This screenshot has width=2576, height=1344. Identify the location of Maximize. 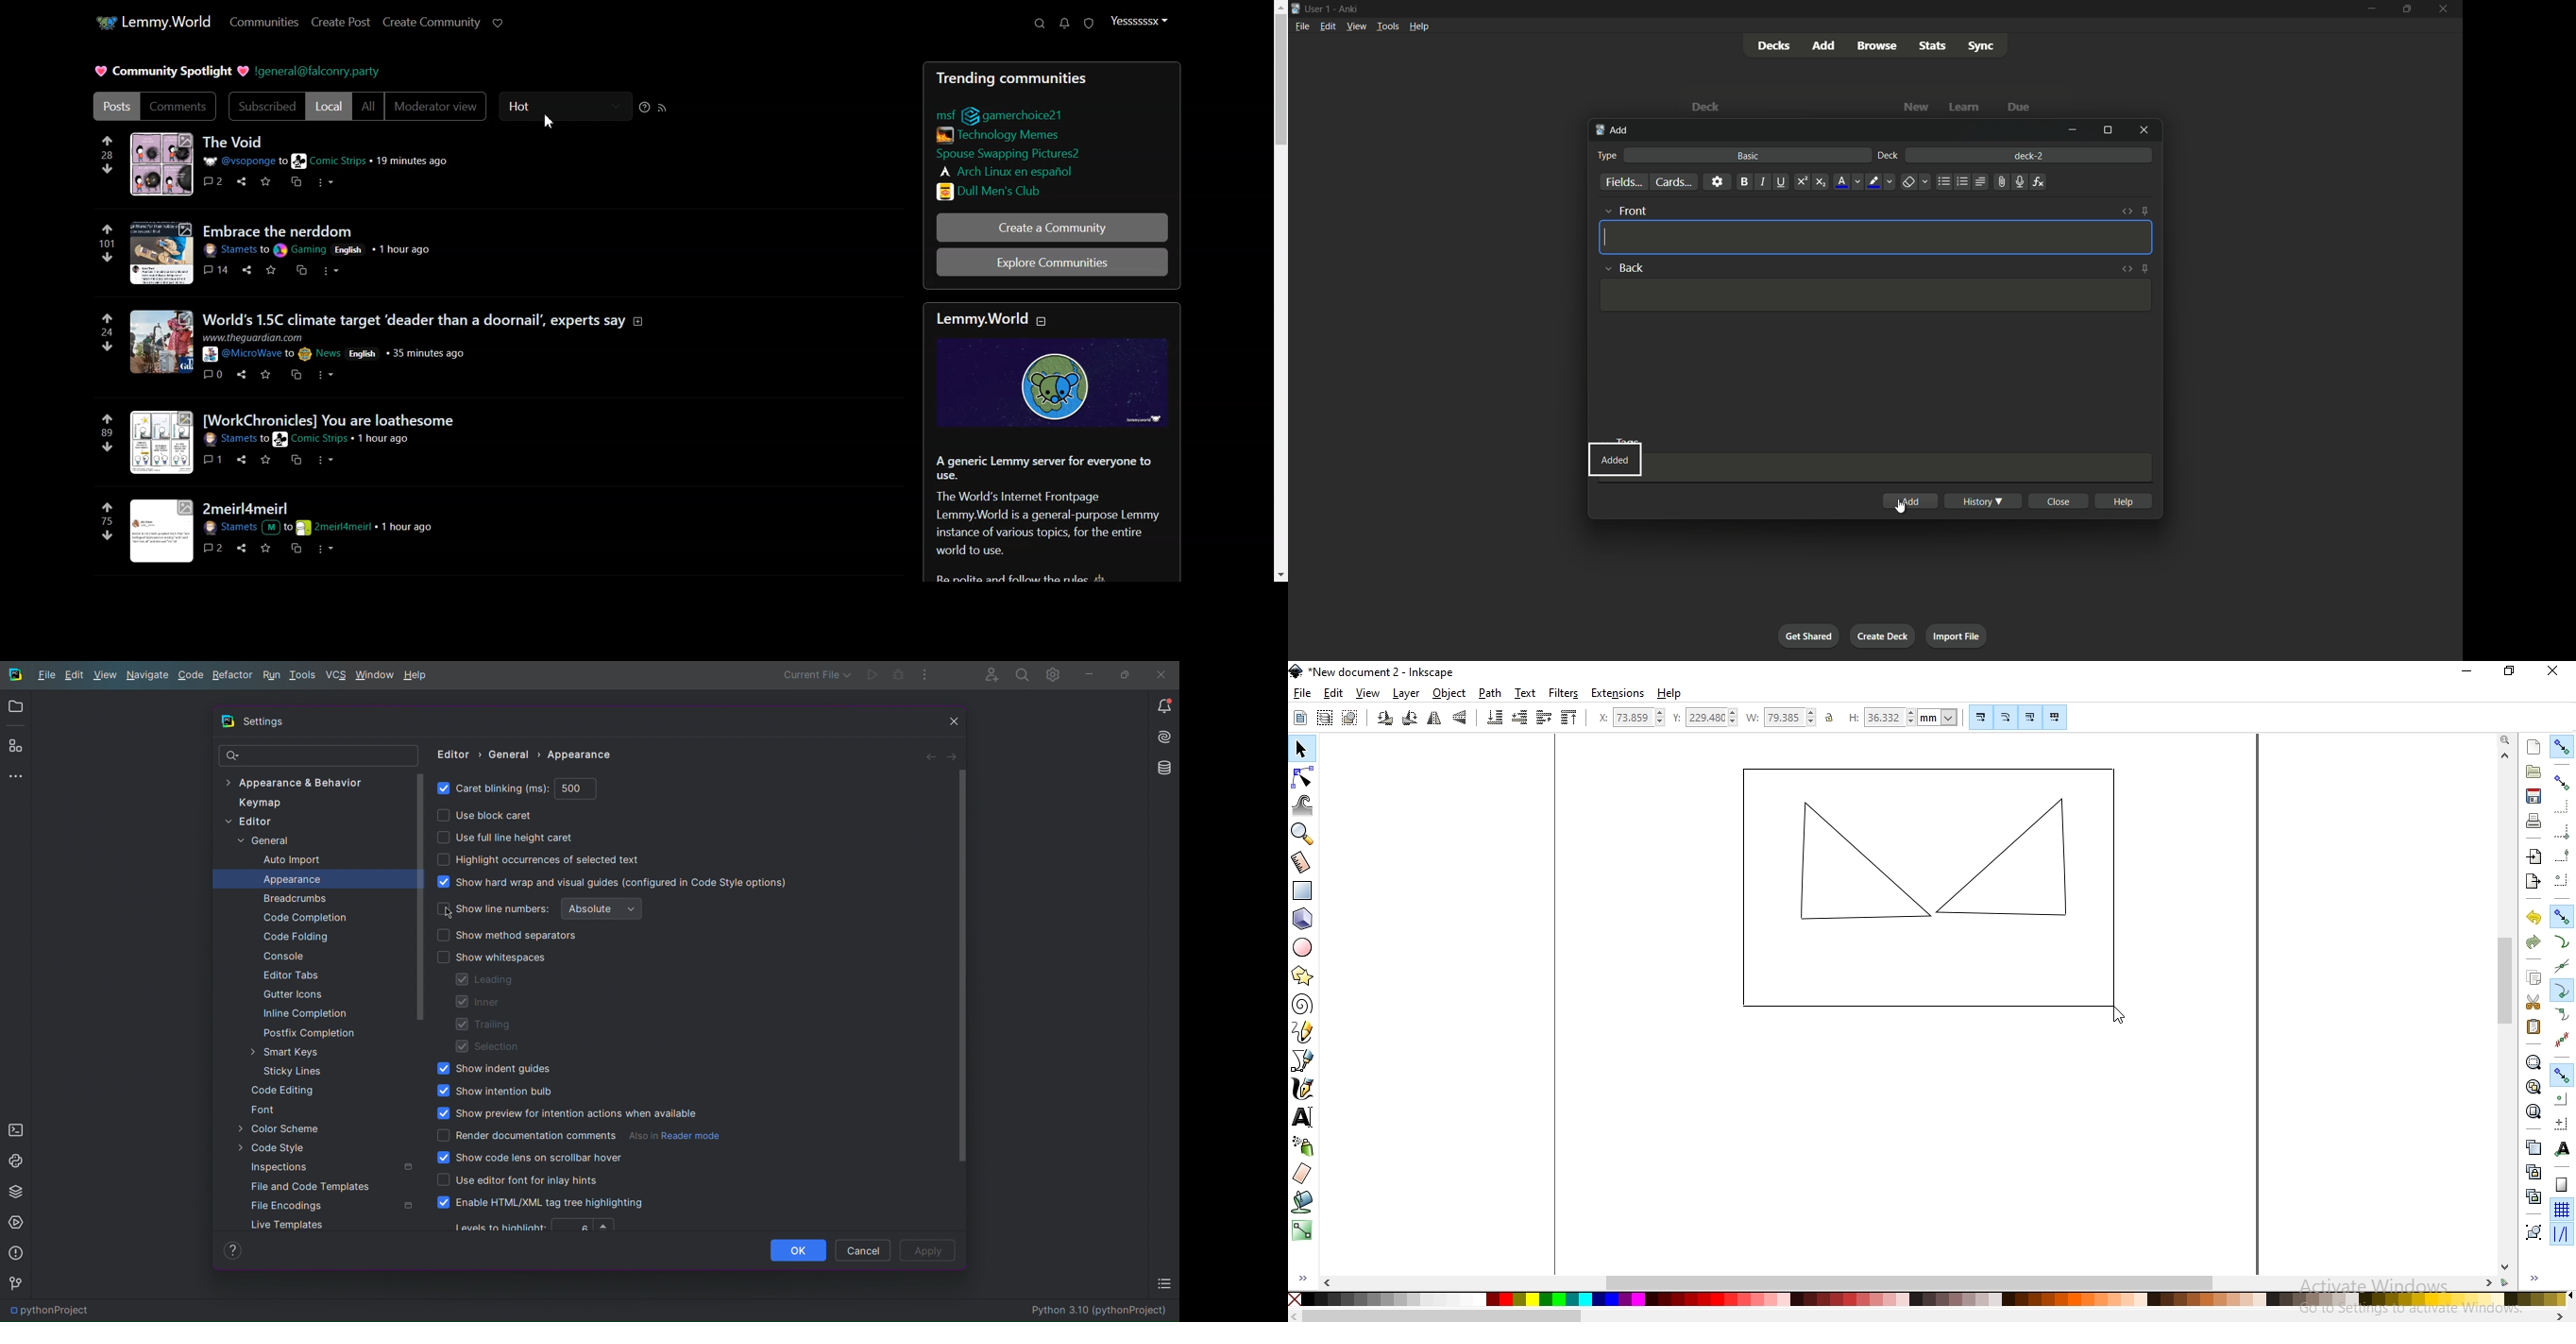
(1123, 674).